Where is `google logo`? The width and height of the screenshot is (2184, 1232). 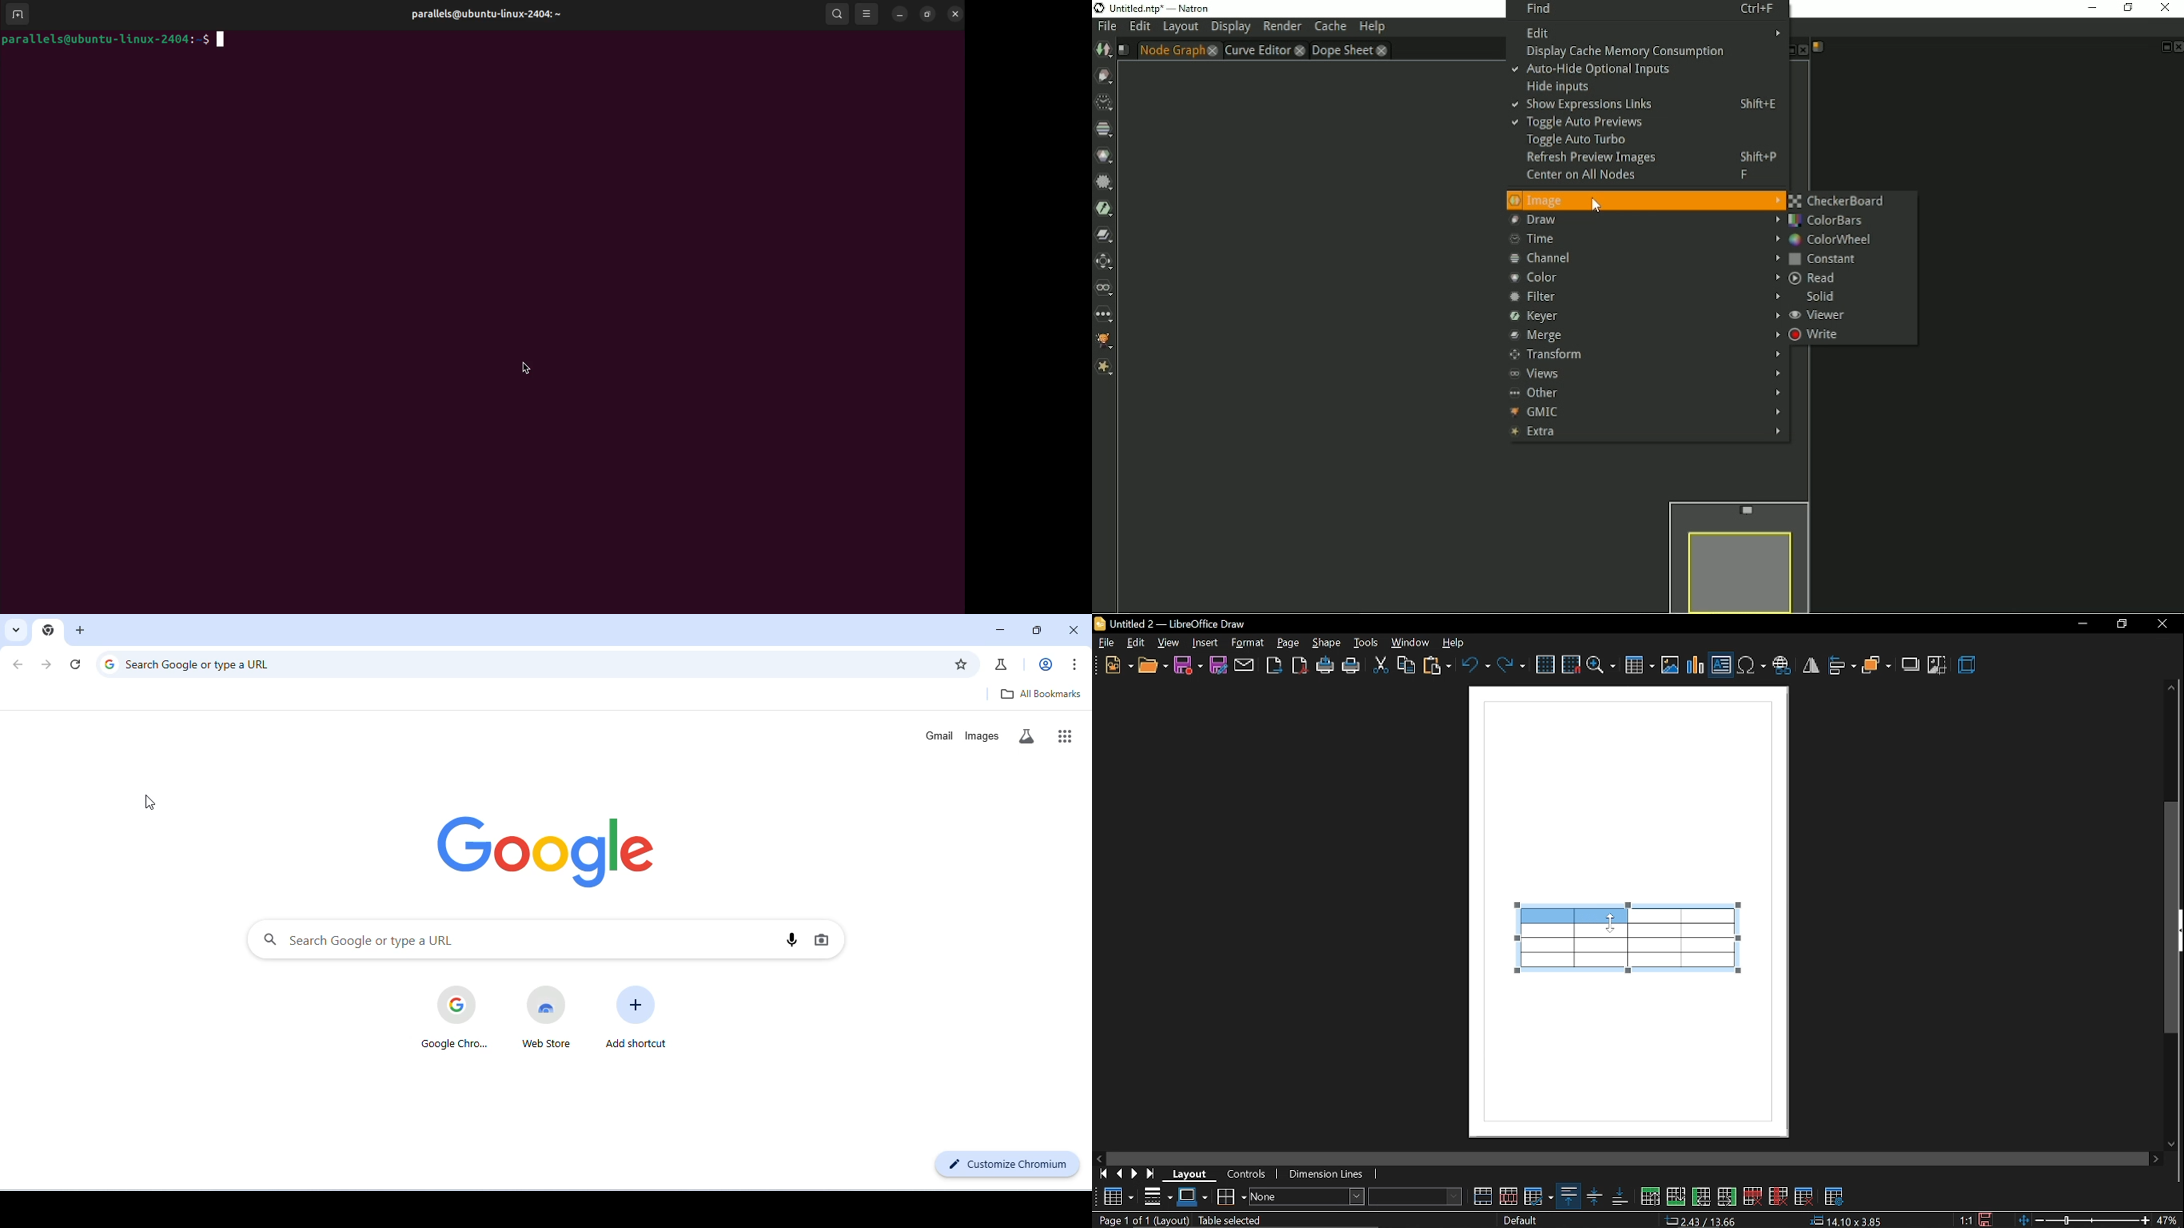 google logo is located at coordinates (553, 849).